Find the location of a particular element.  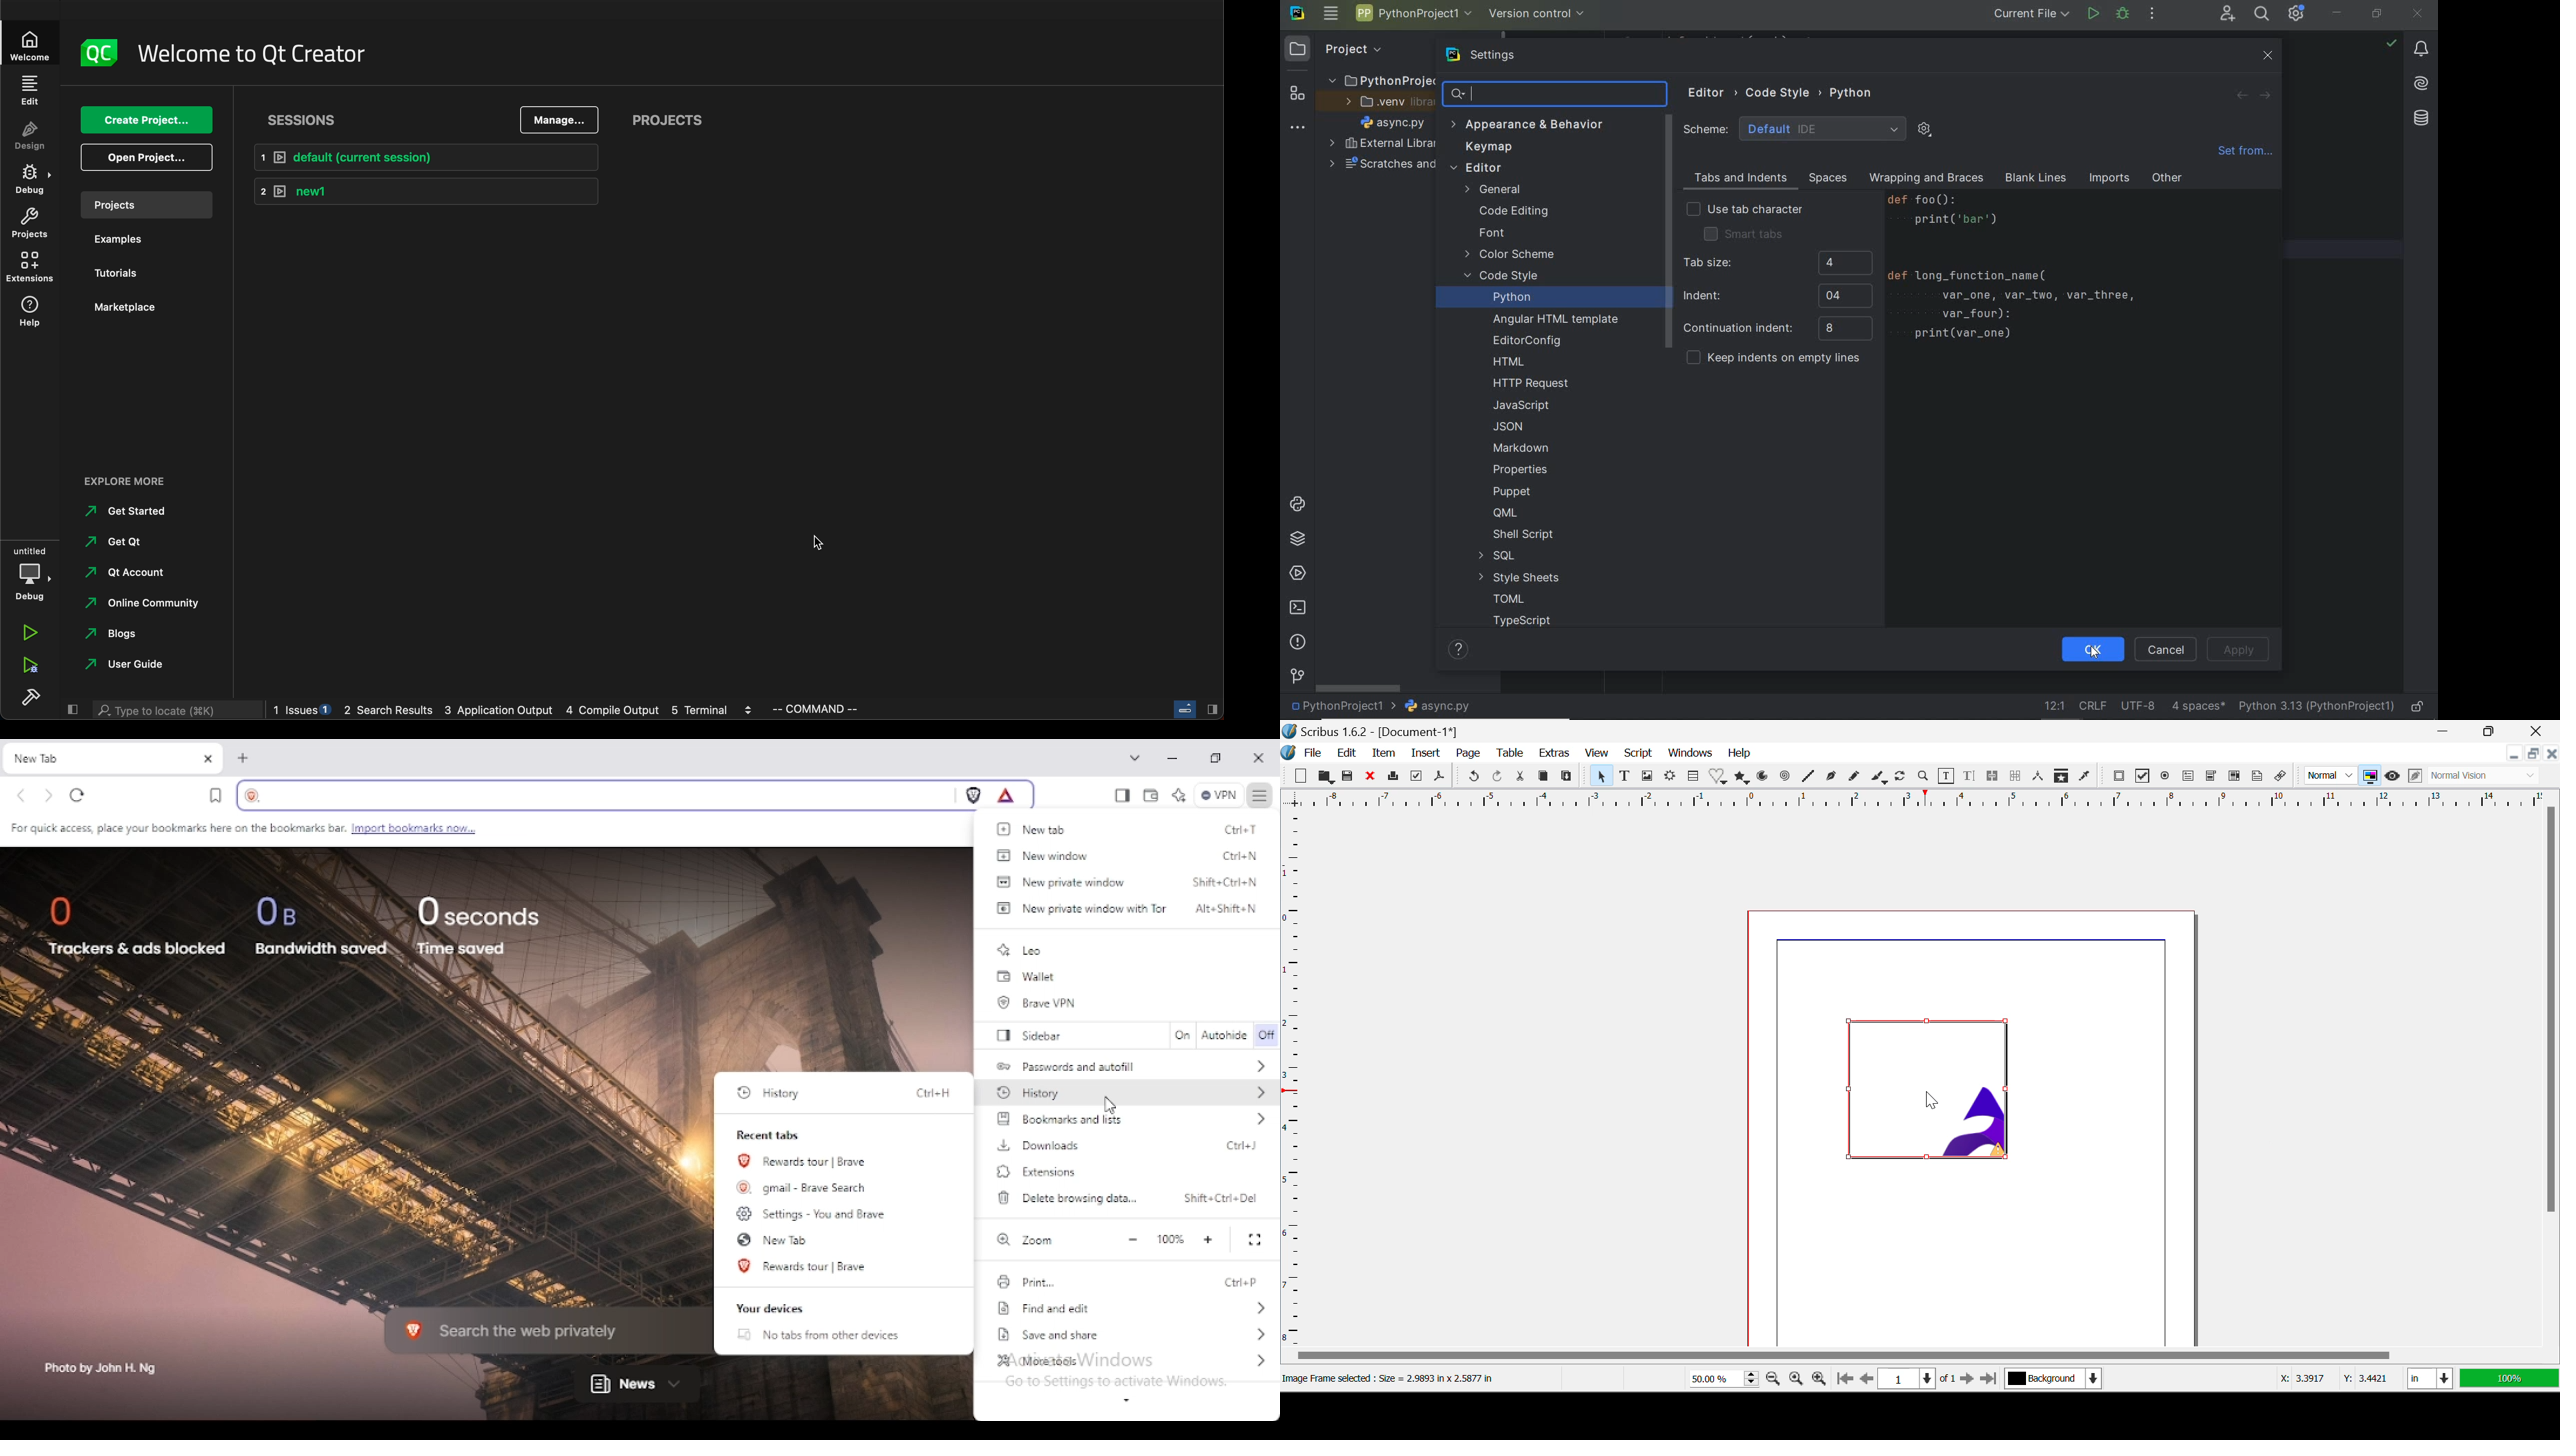

Project is located at coordinates (1341, 50).